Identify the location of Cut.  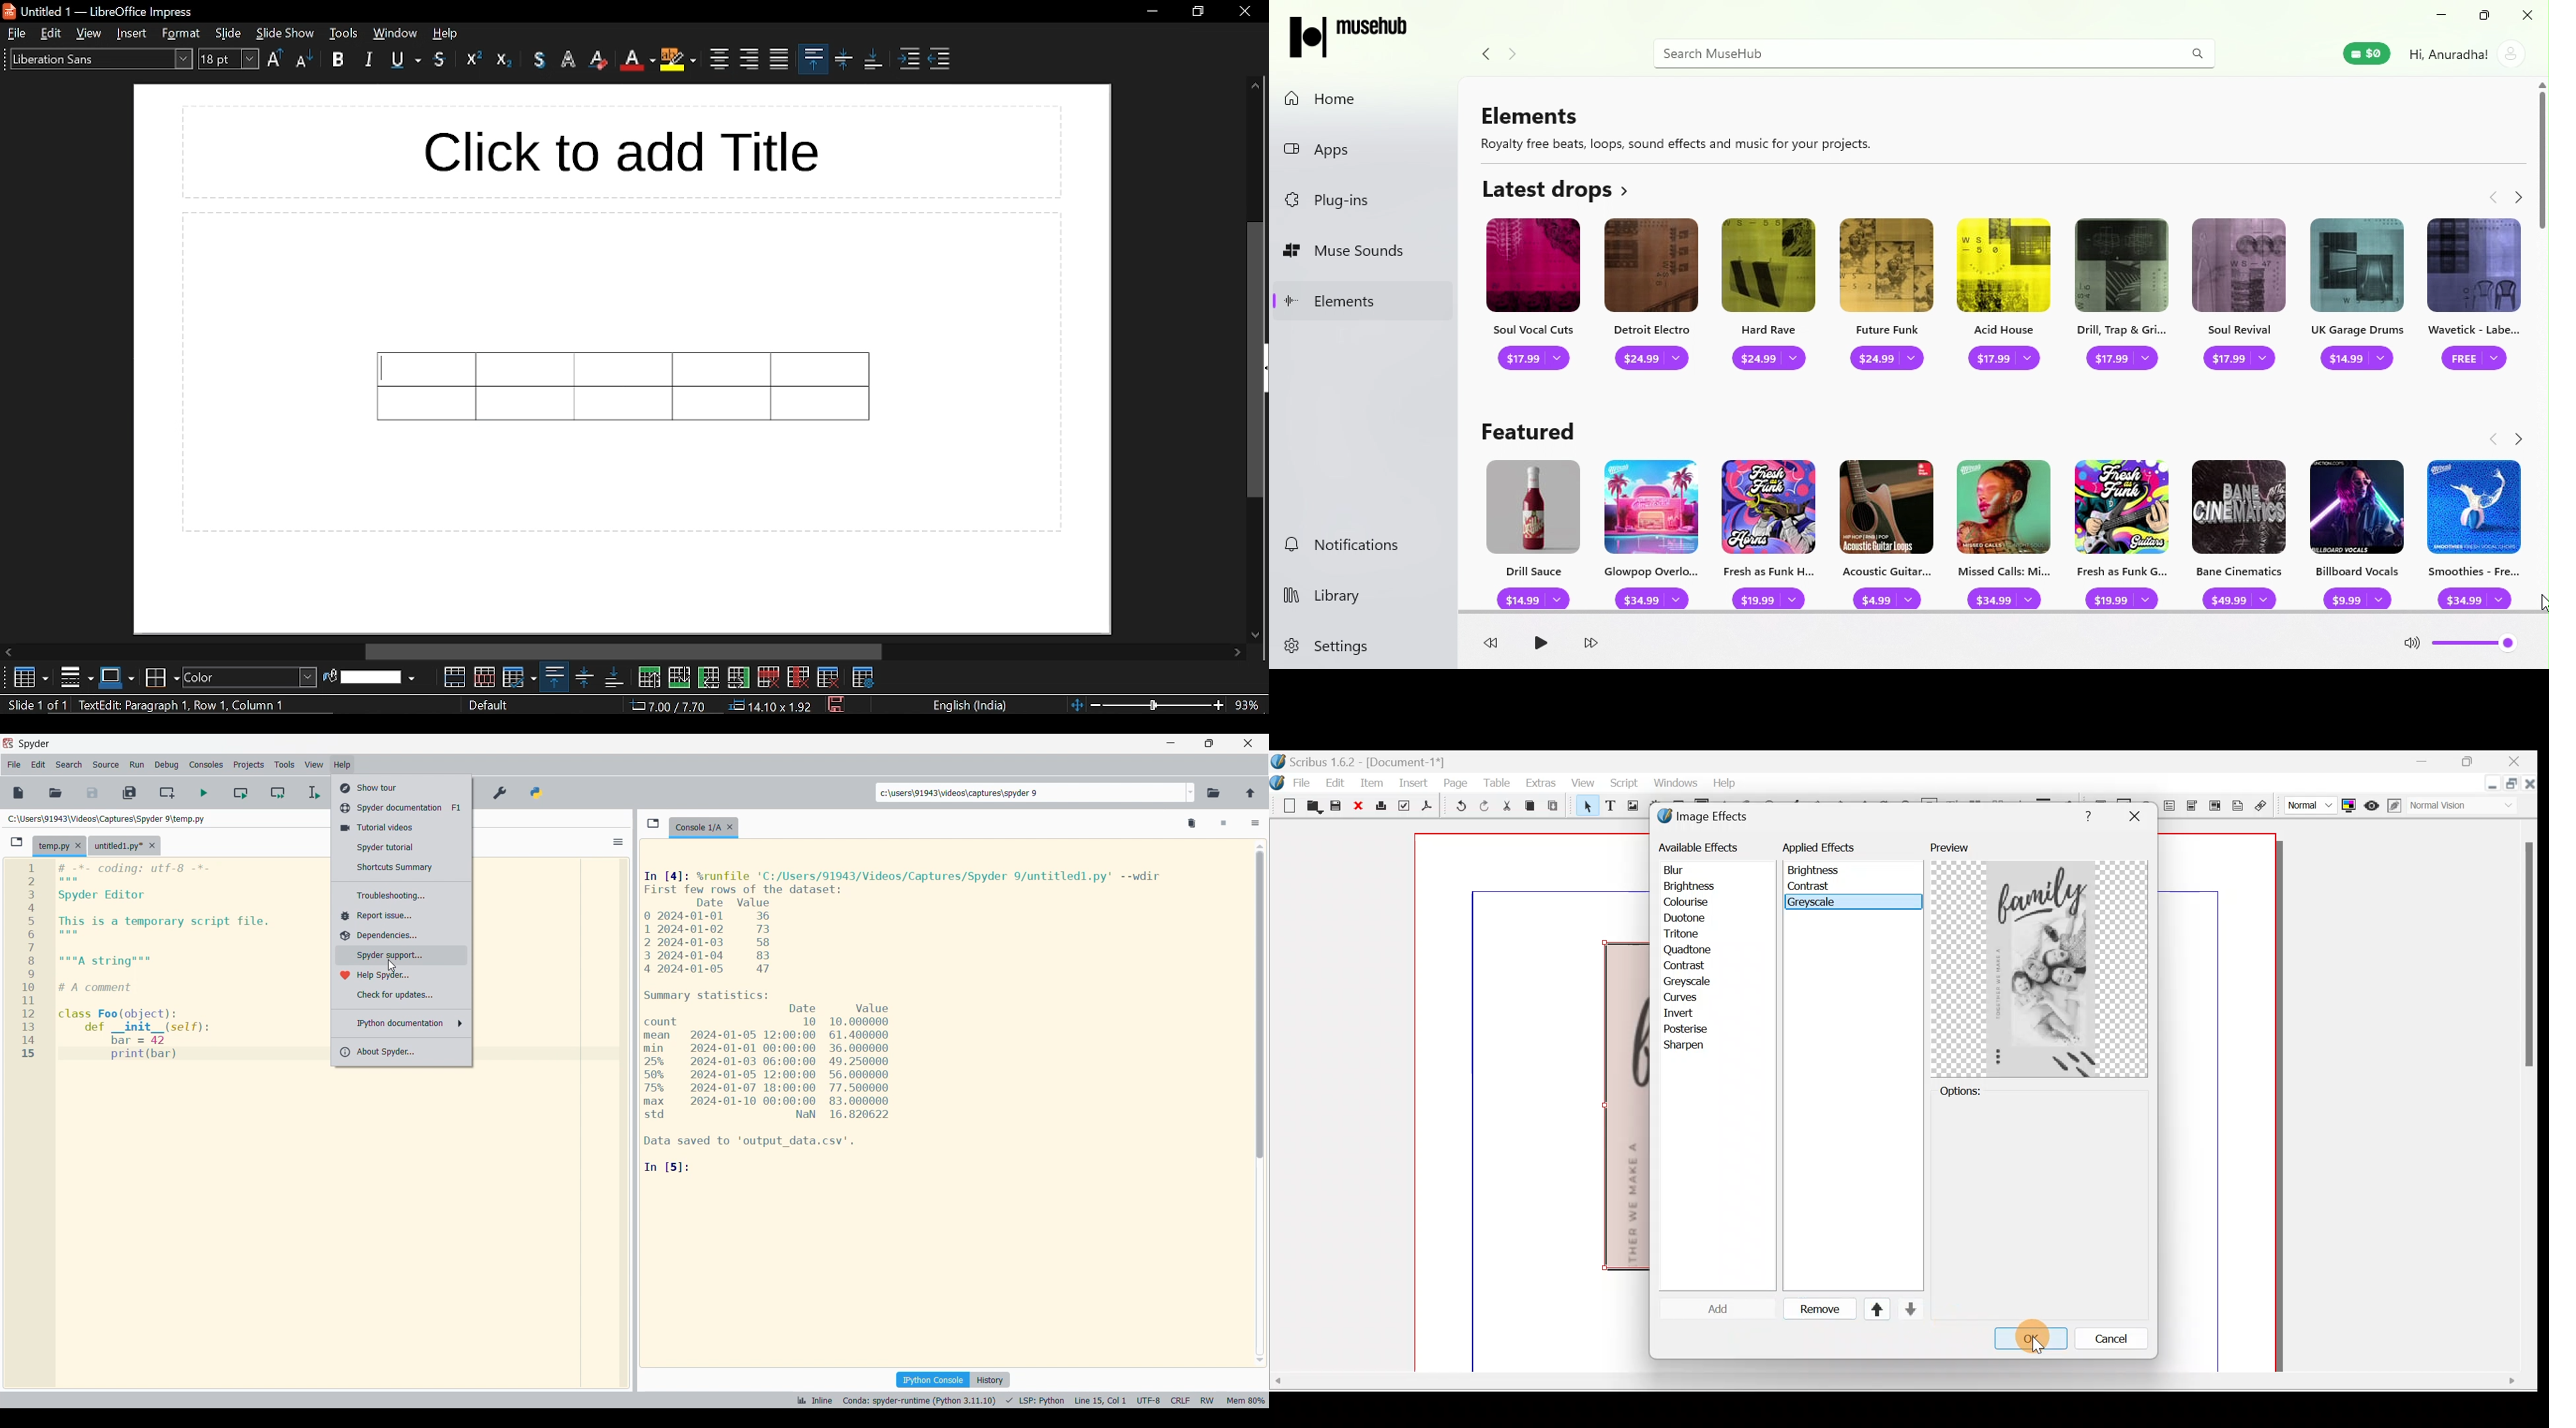
(1508, 807).